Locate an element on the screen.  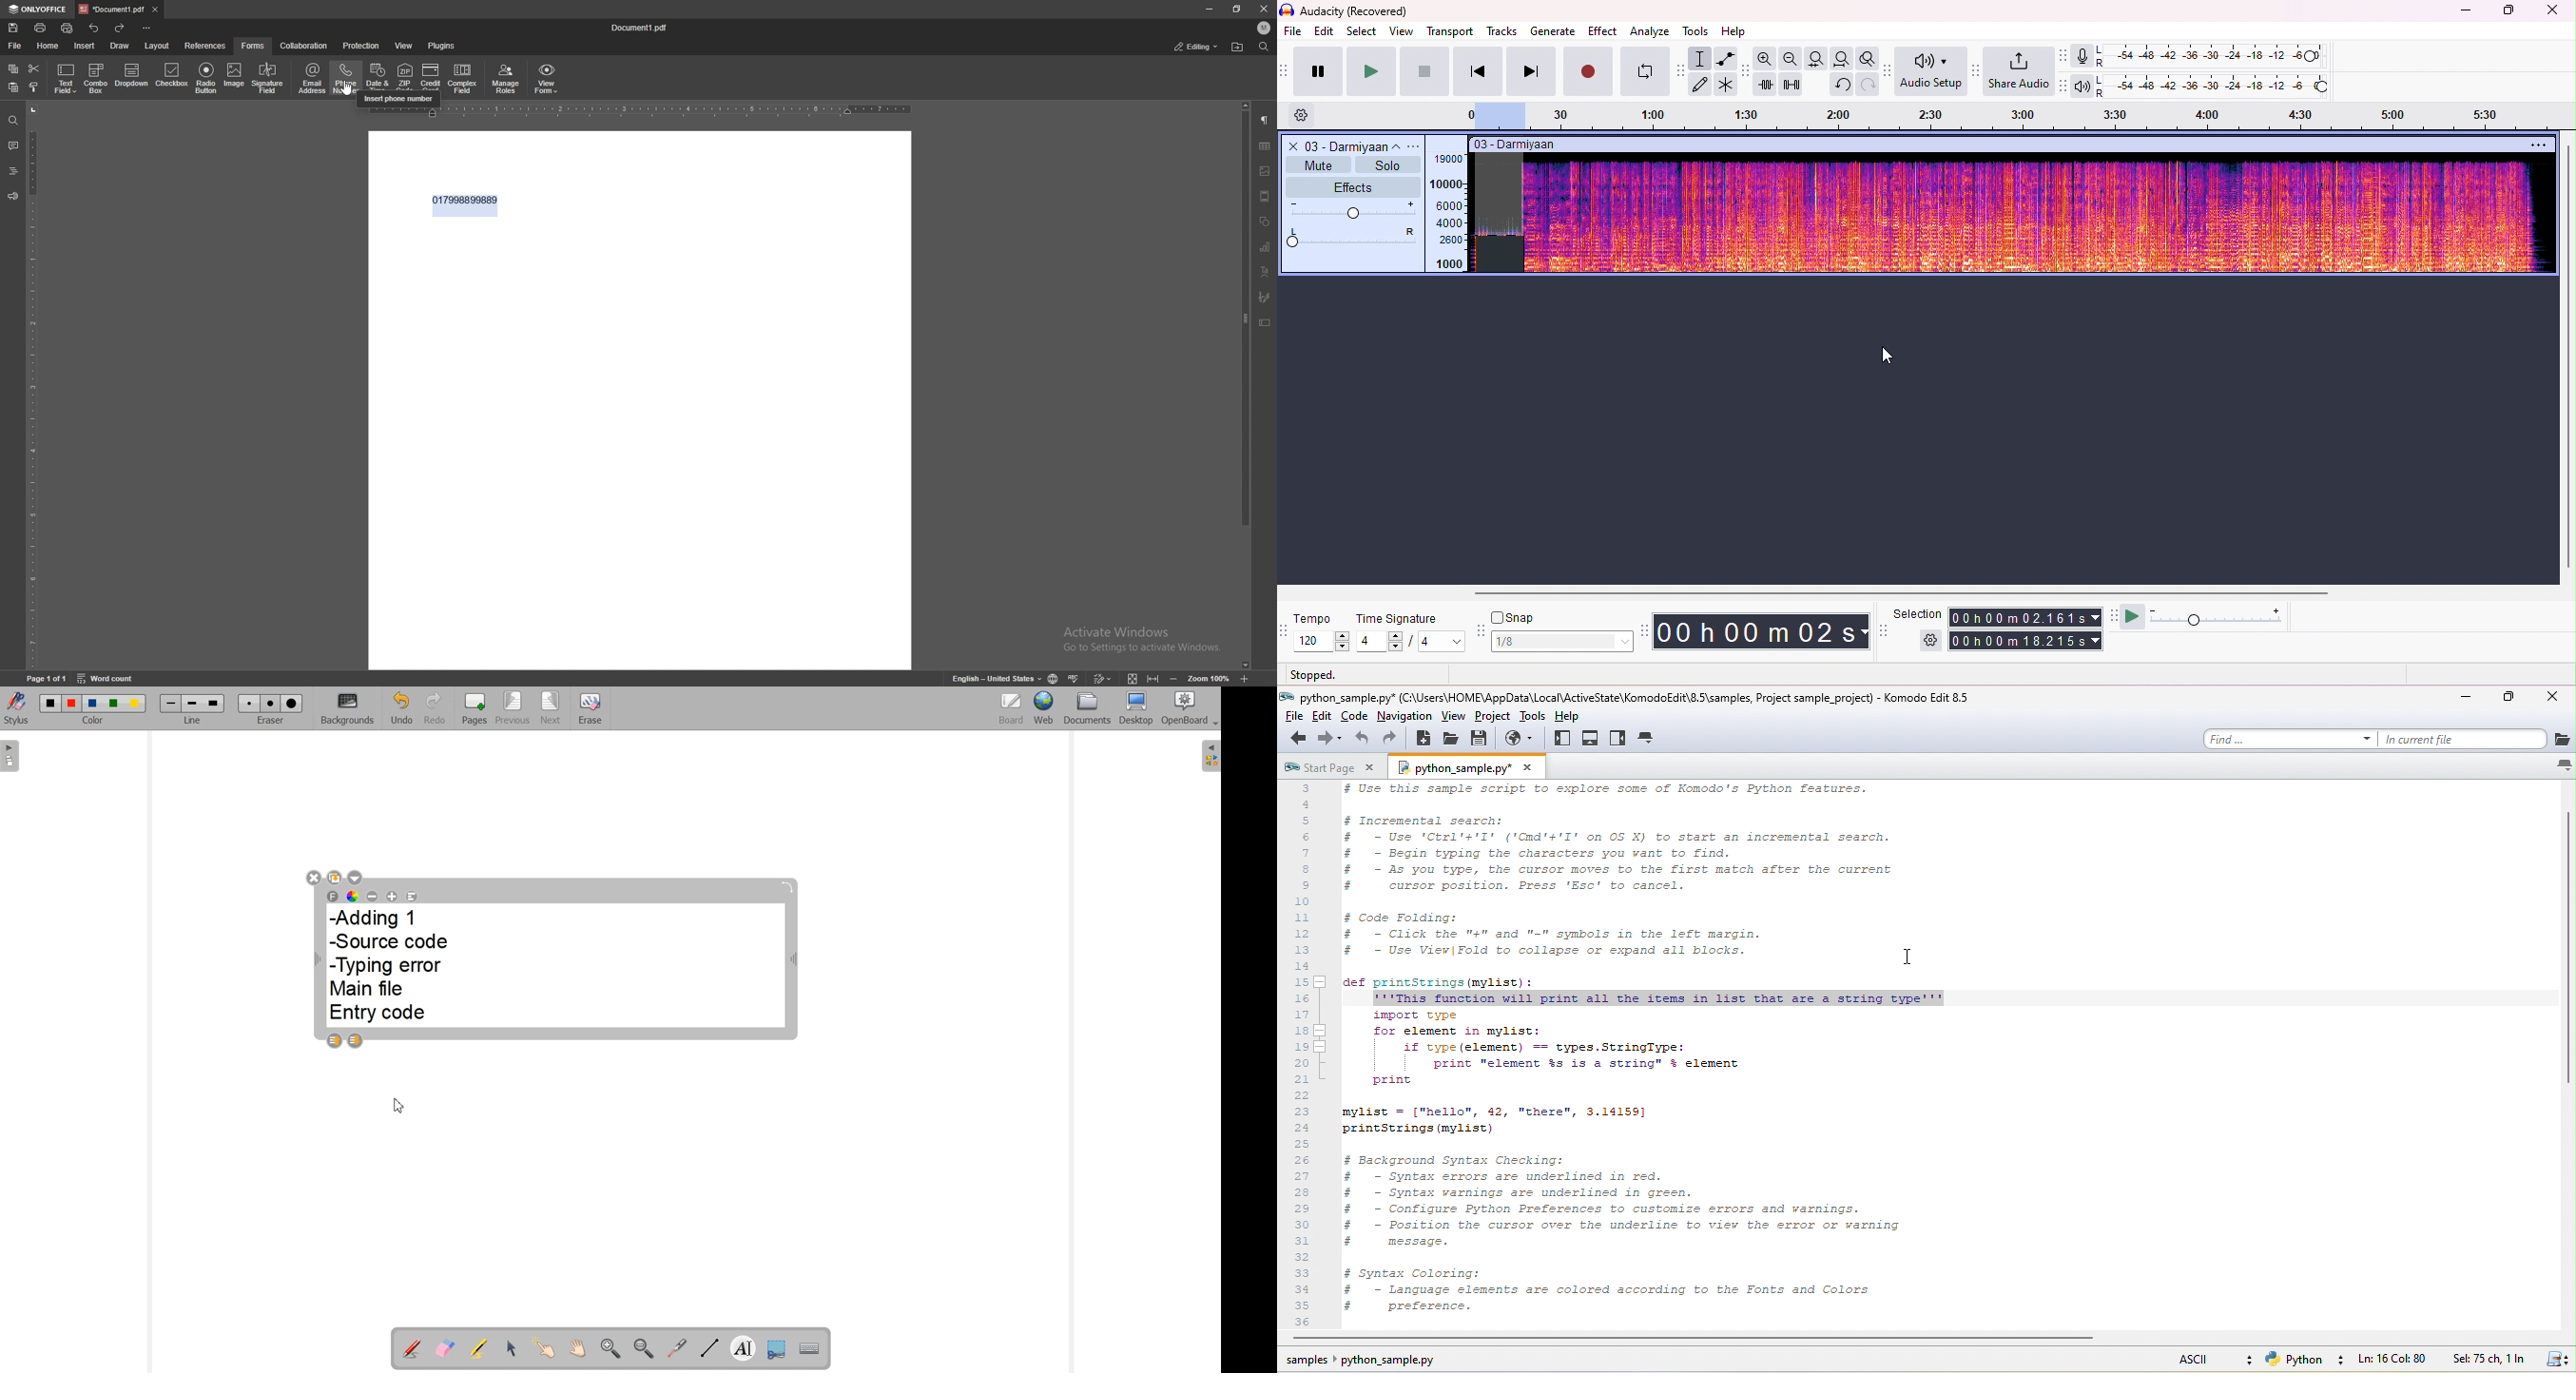
layout is located at coordinates (158, 45).